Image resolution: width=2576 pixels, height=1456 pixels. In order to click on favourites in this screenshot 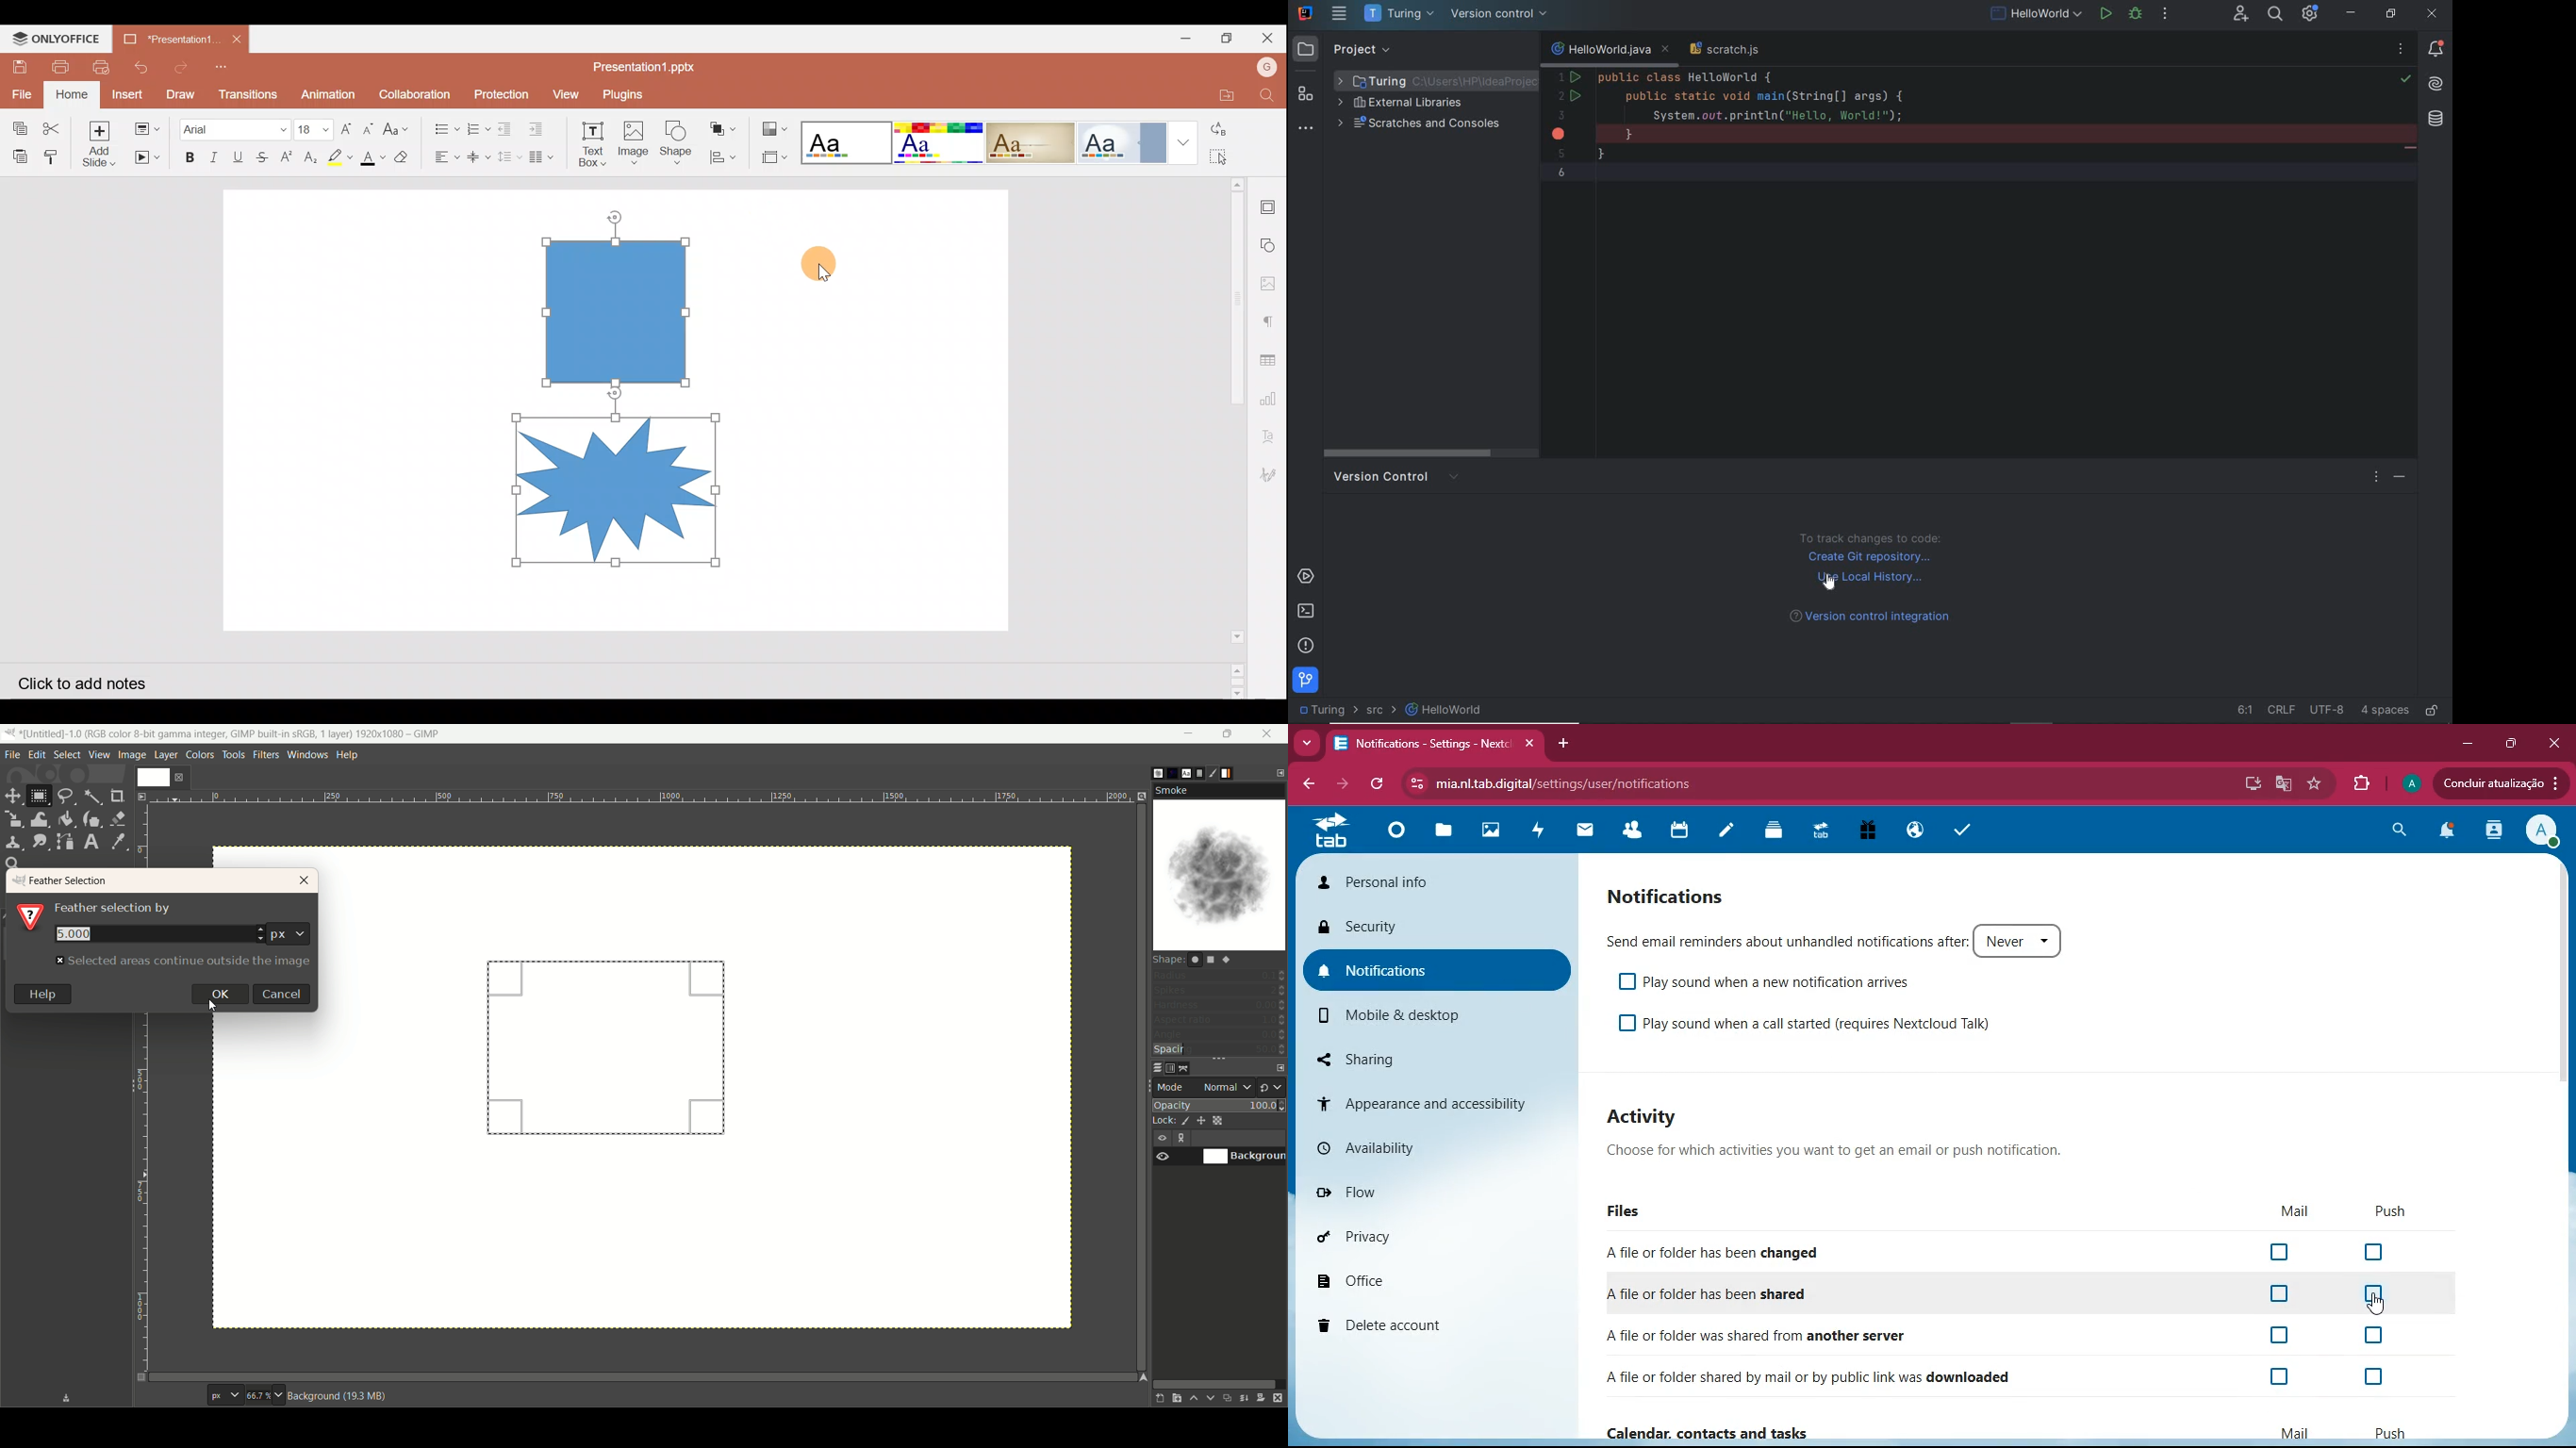, I will do `click(2315, 784)`.